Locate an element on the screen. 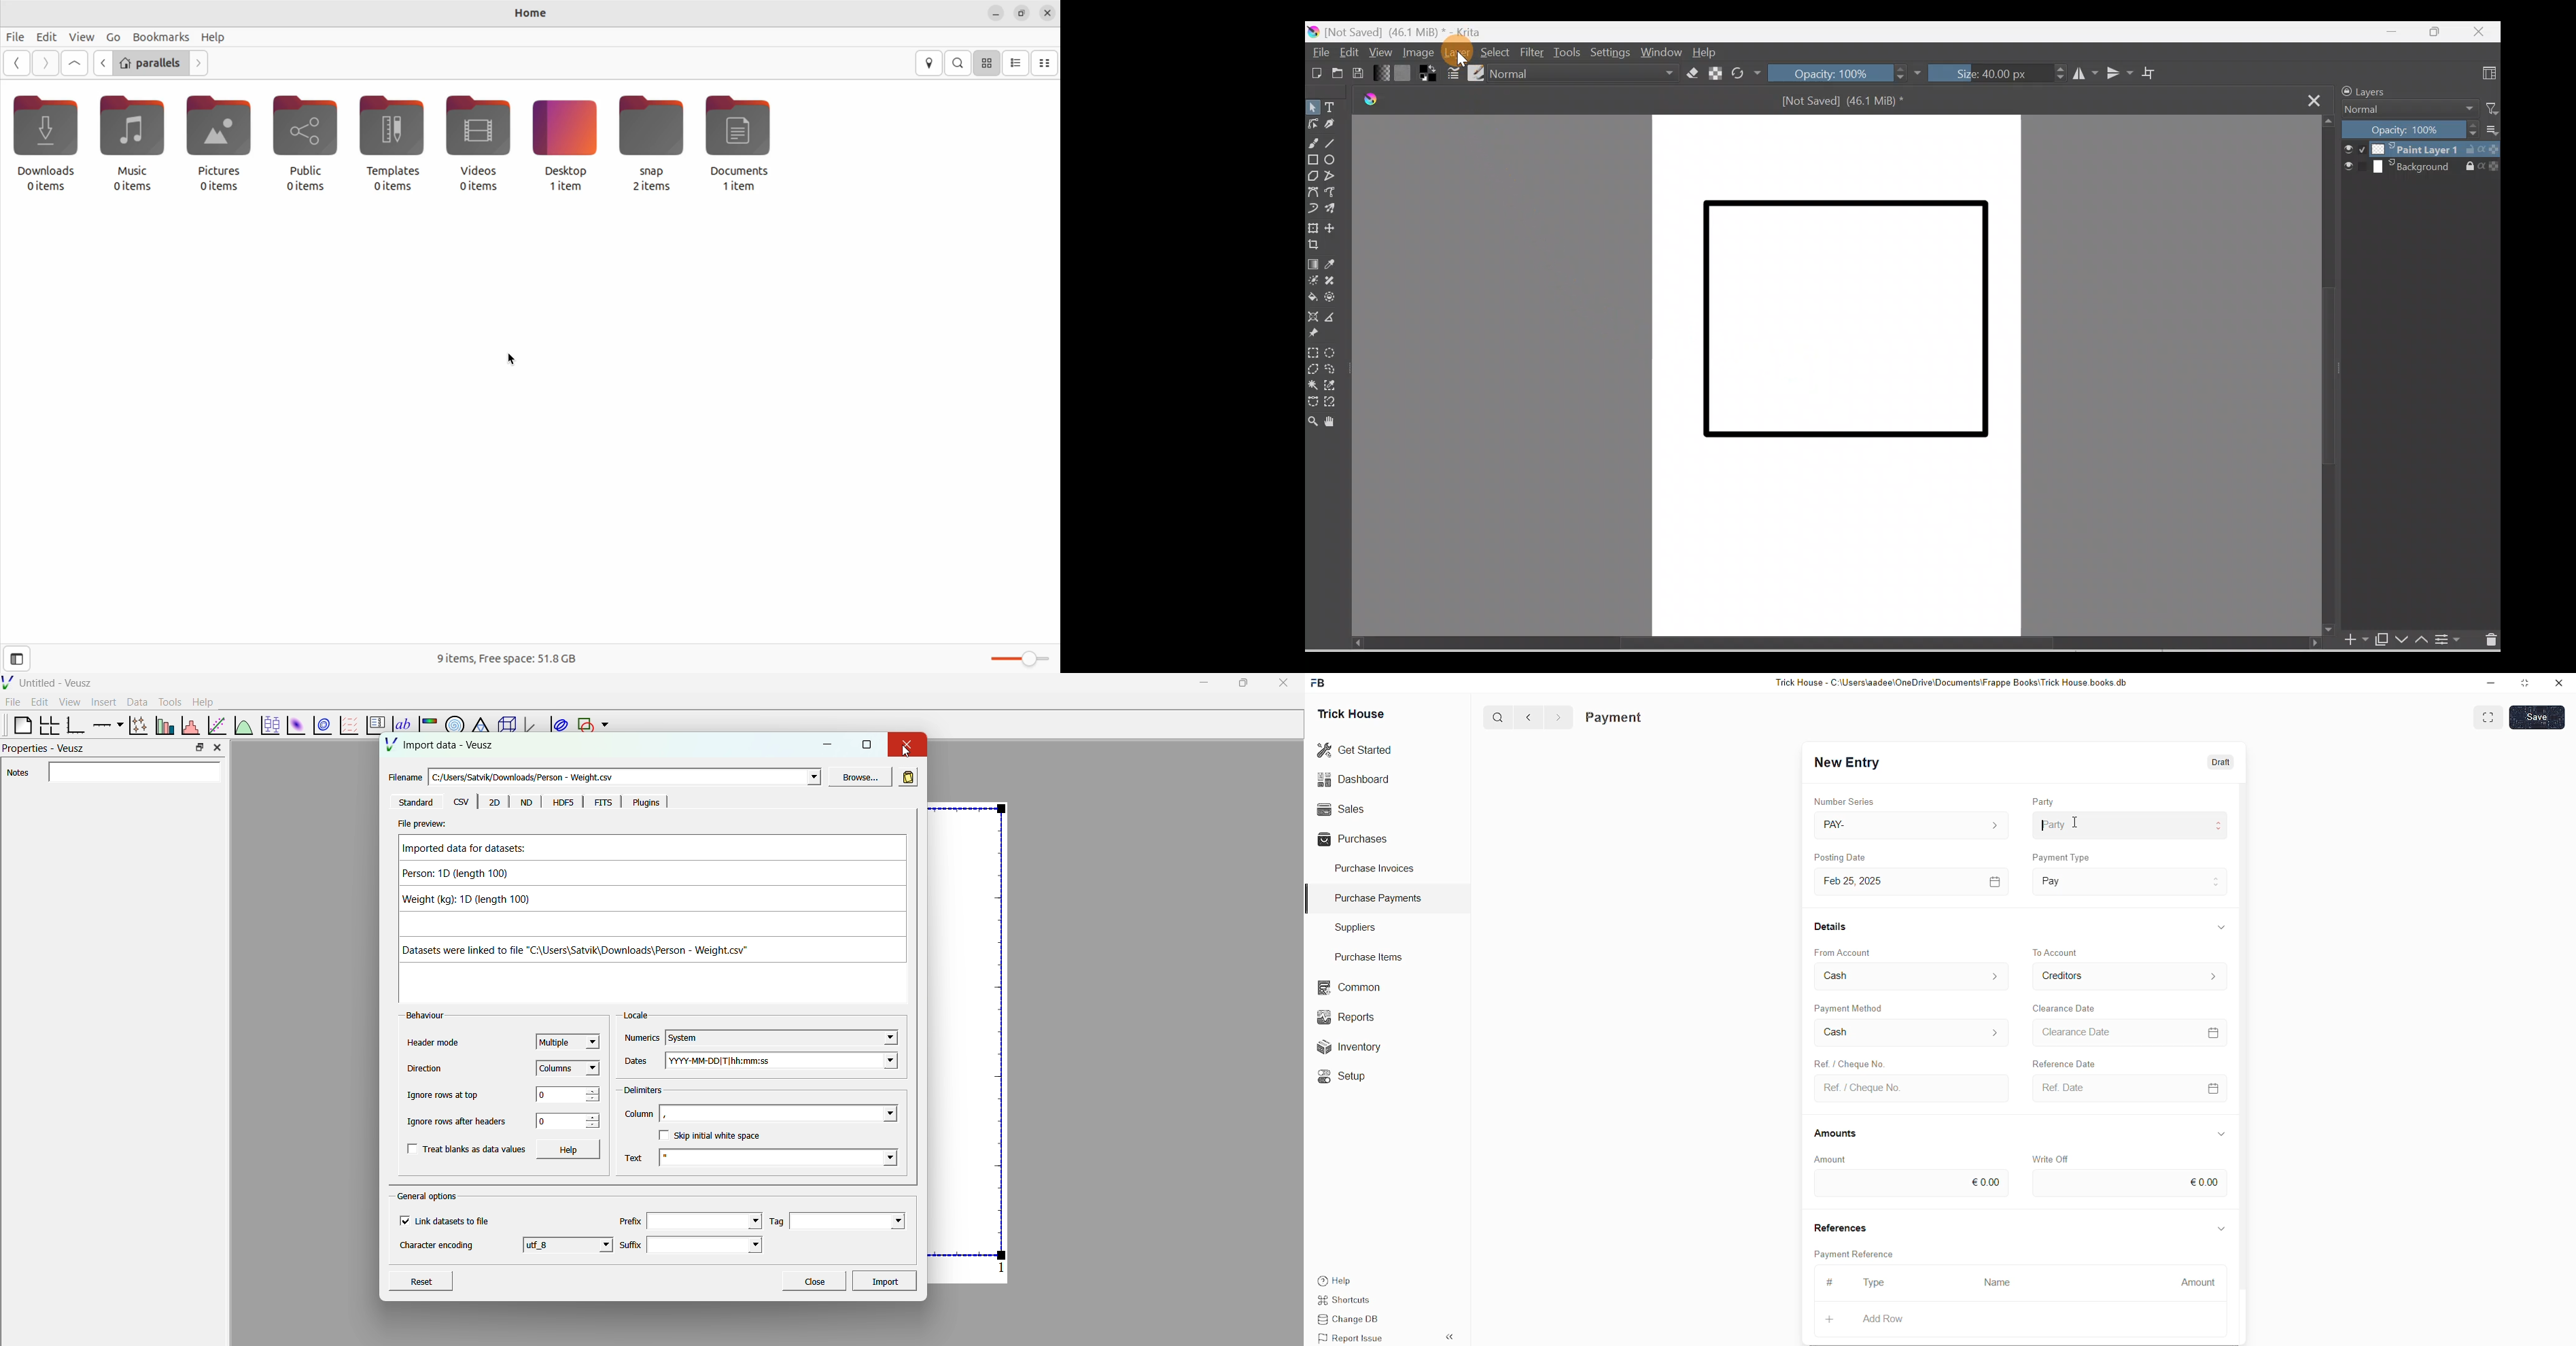 The image size is (2576, 1372). Trick House is located at coordinates (1347, 713).